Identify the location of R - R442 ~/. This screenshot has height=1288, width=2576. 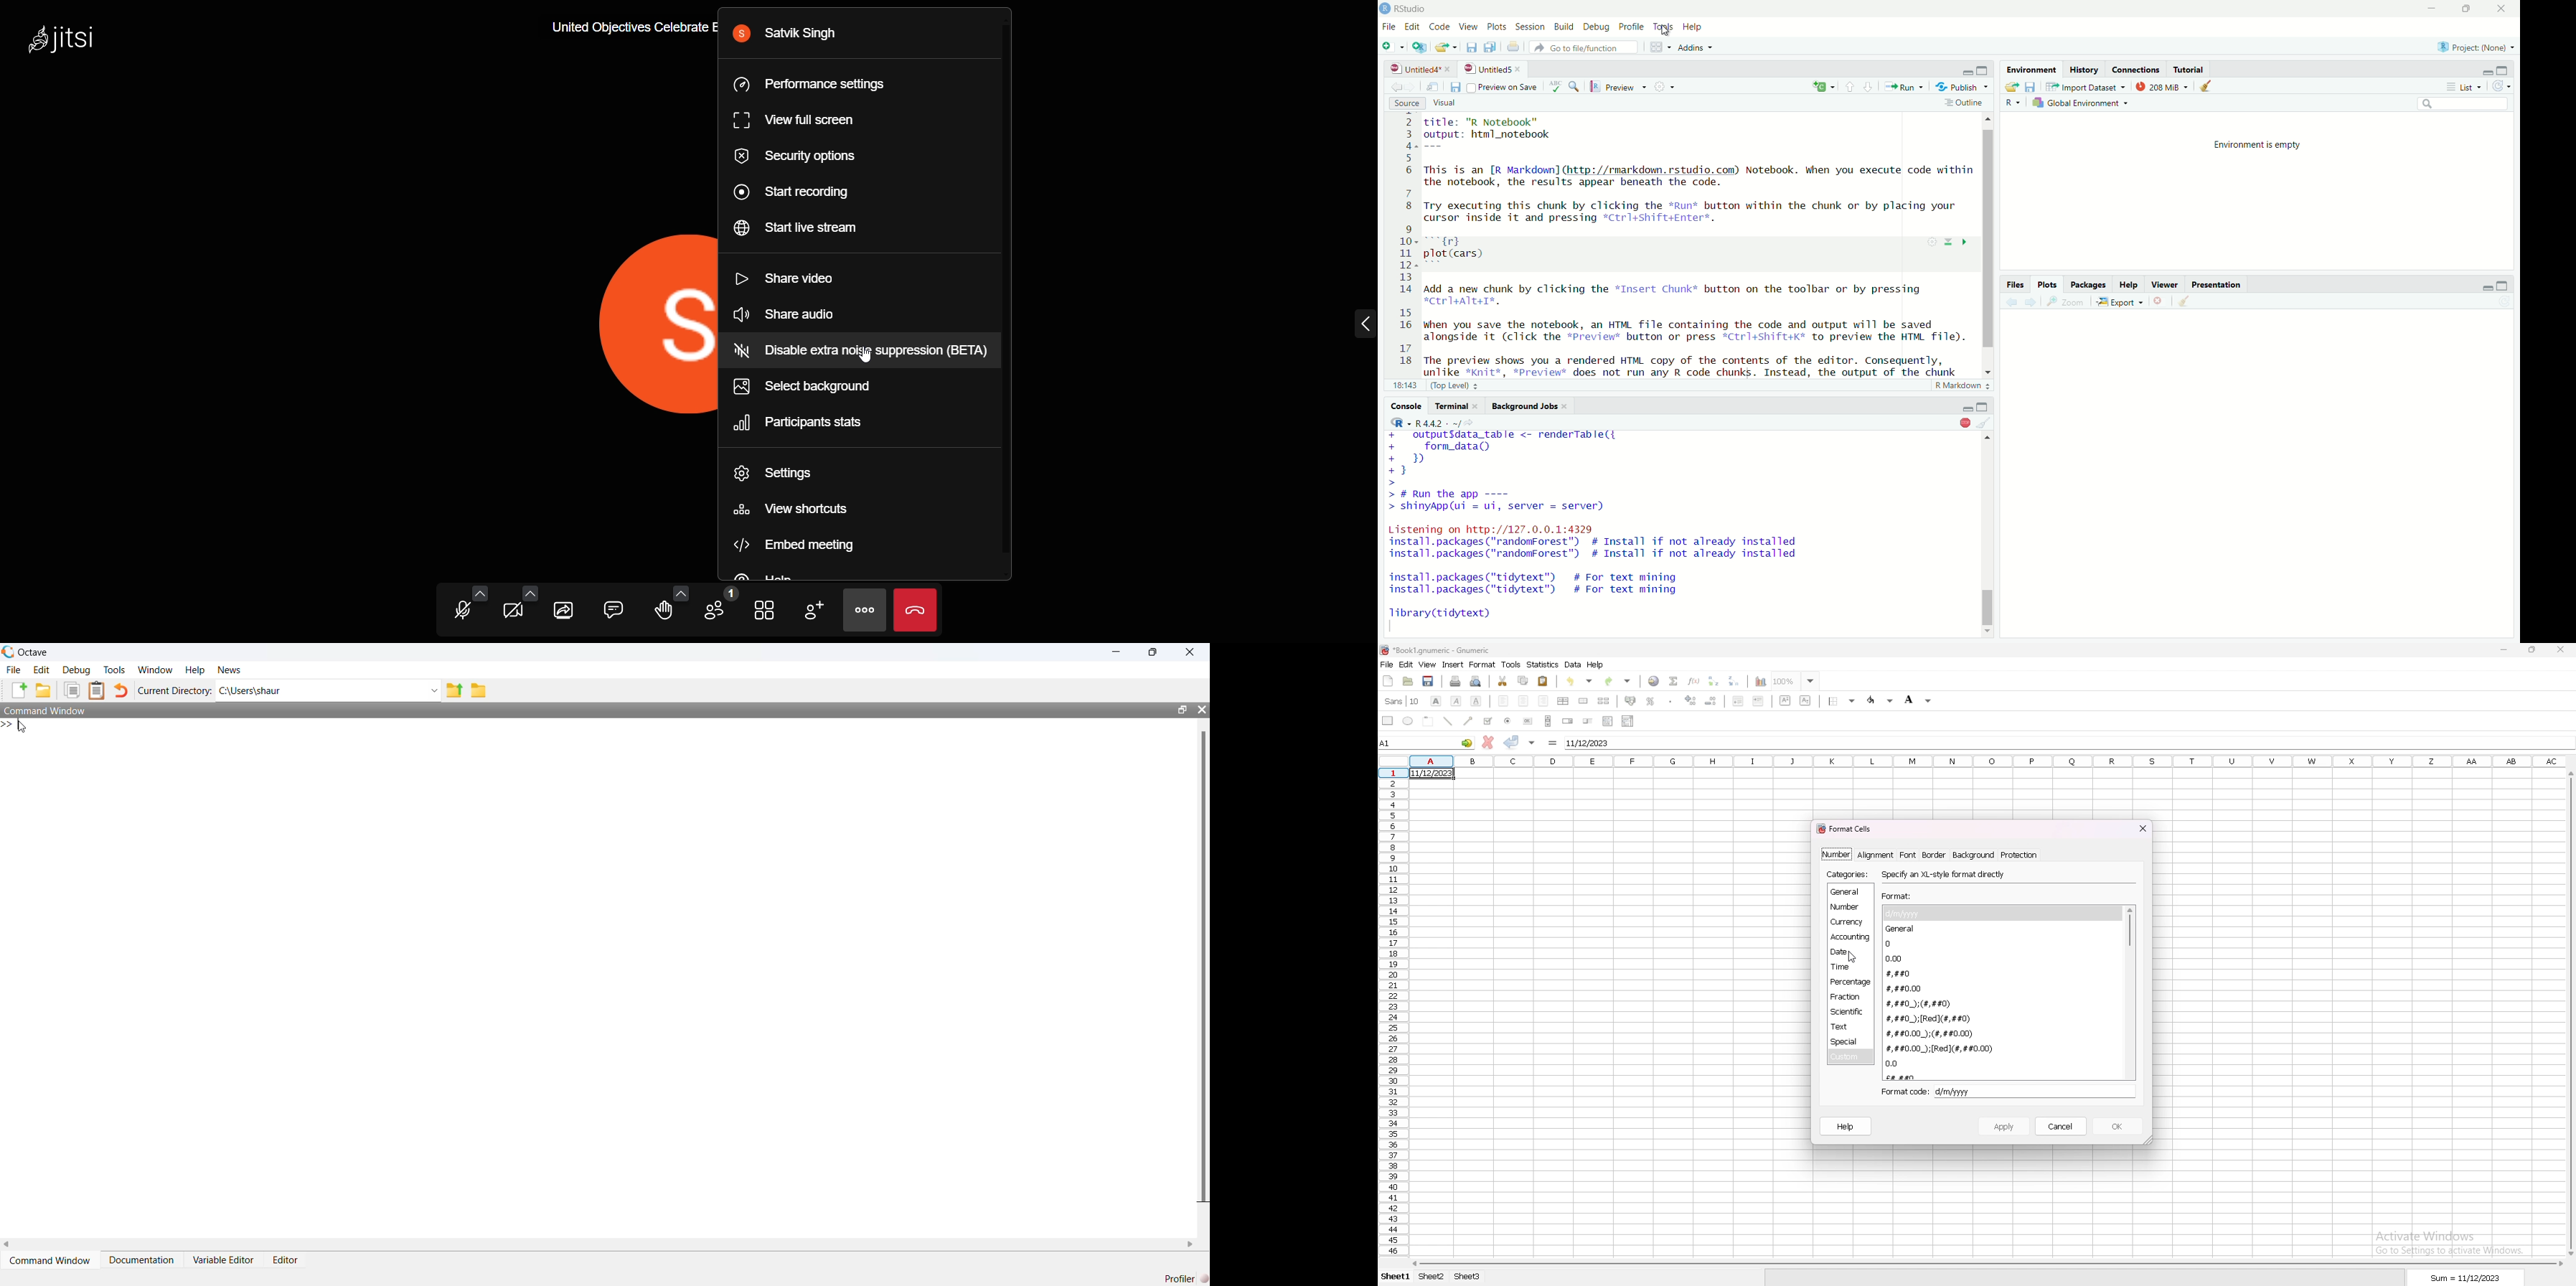
(1424, 423).